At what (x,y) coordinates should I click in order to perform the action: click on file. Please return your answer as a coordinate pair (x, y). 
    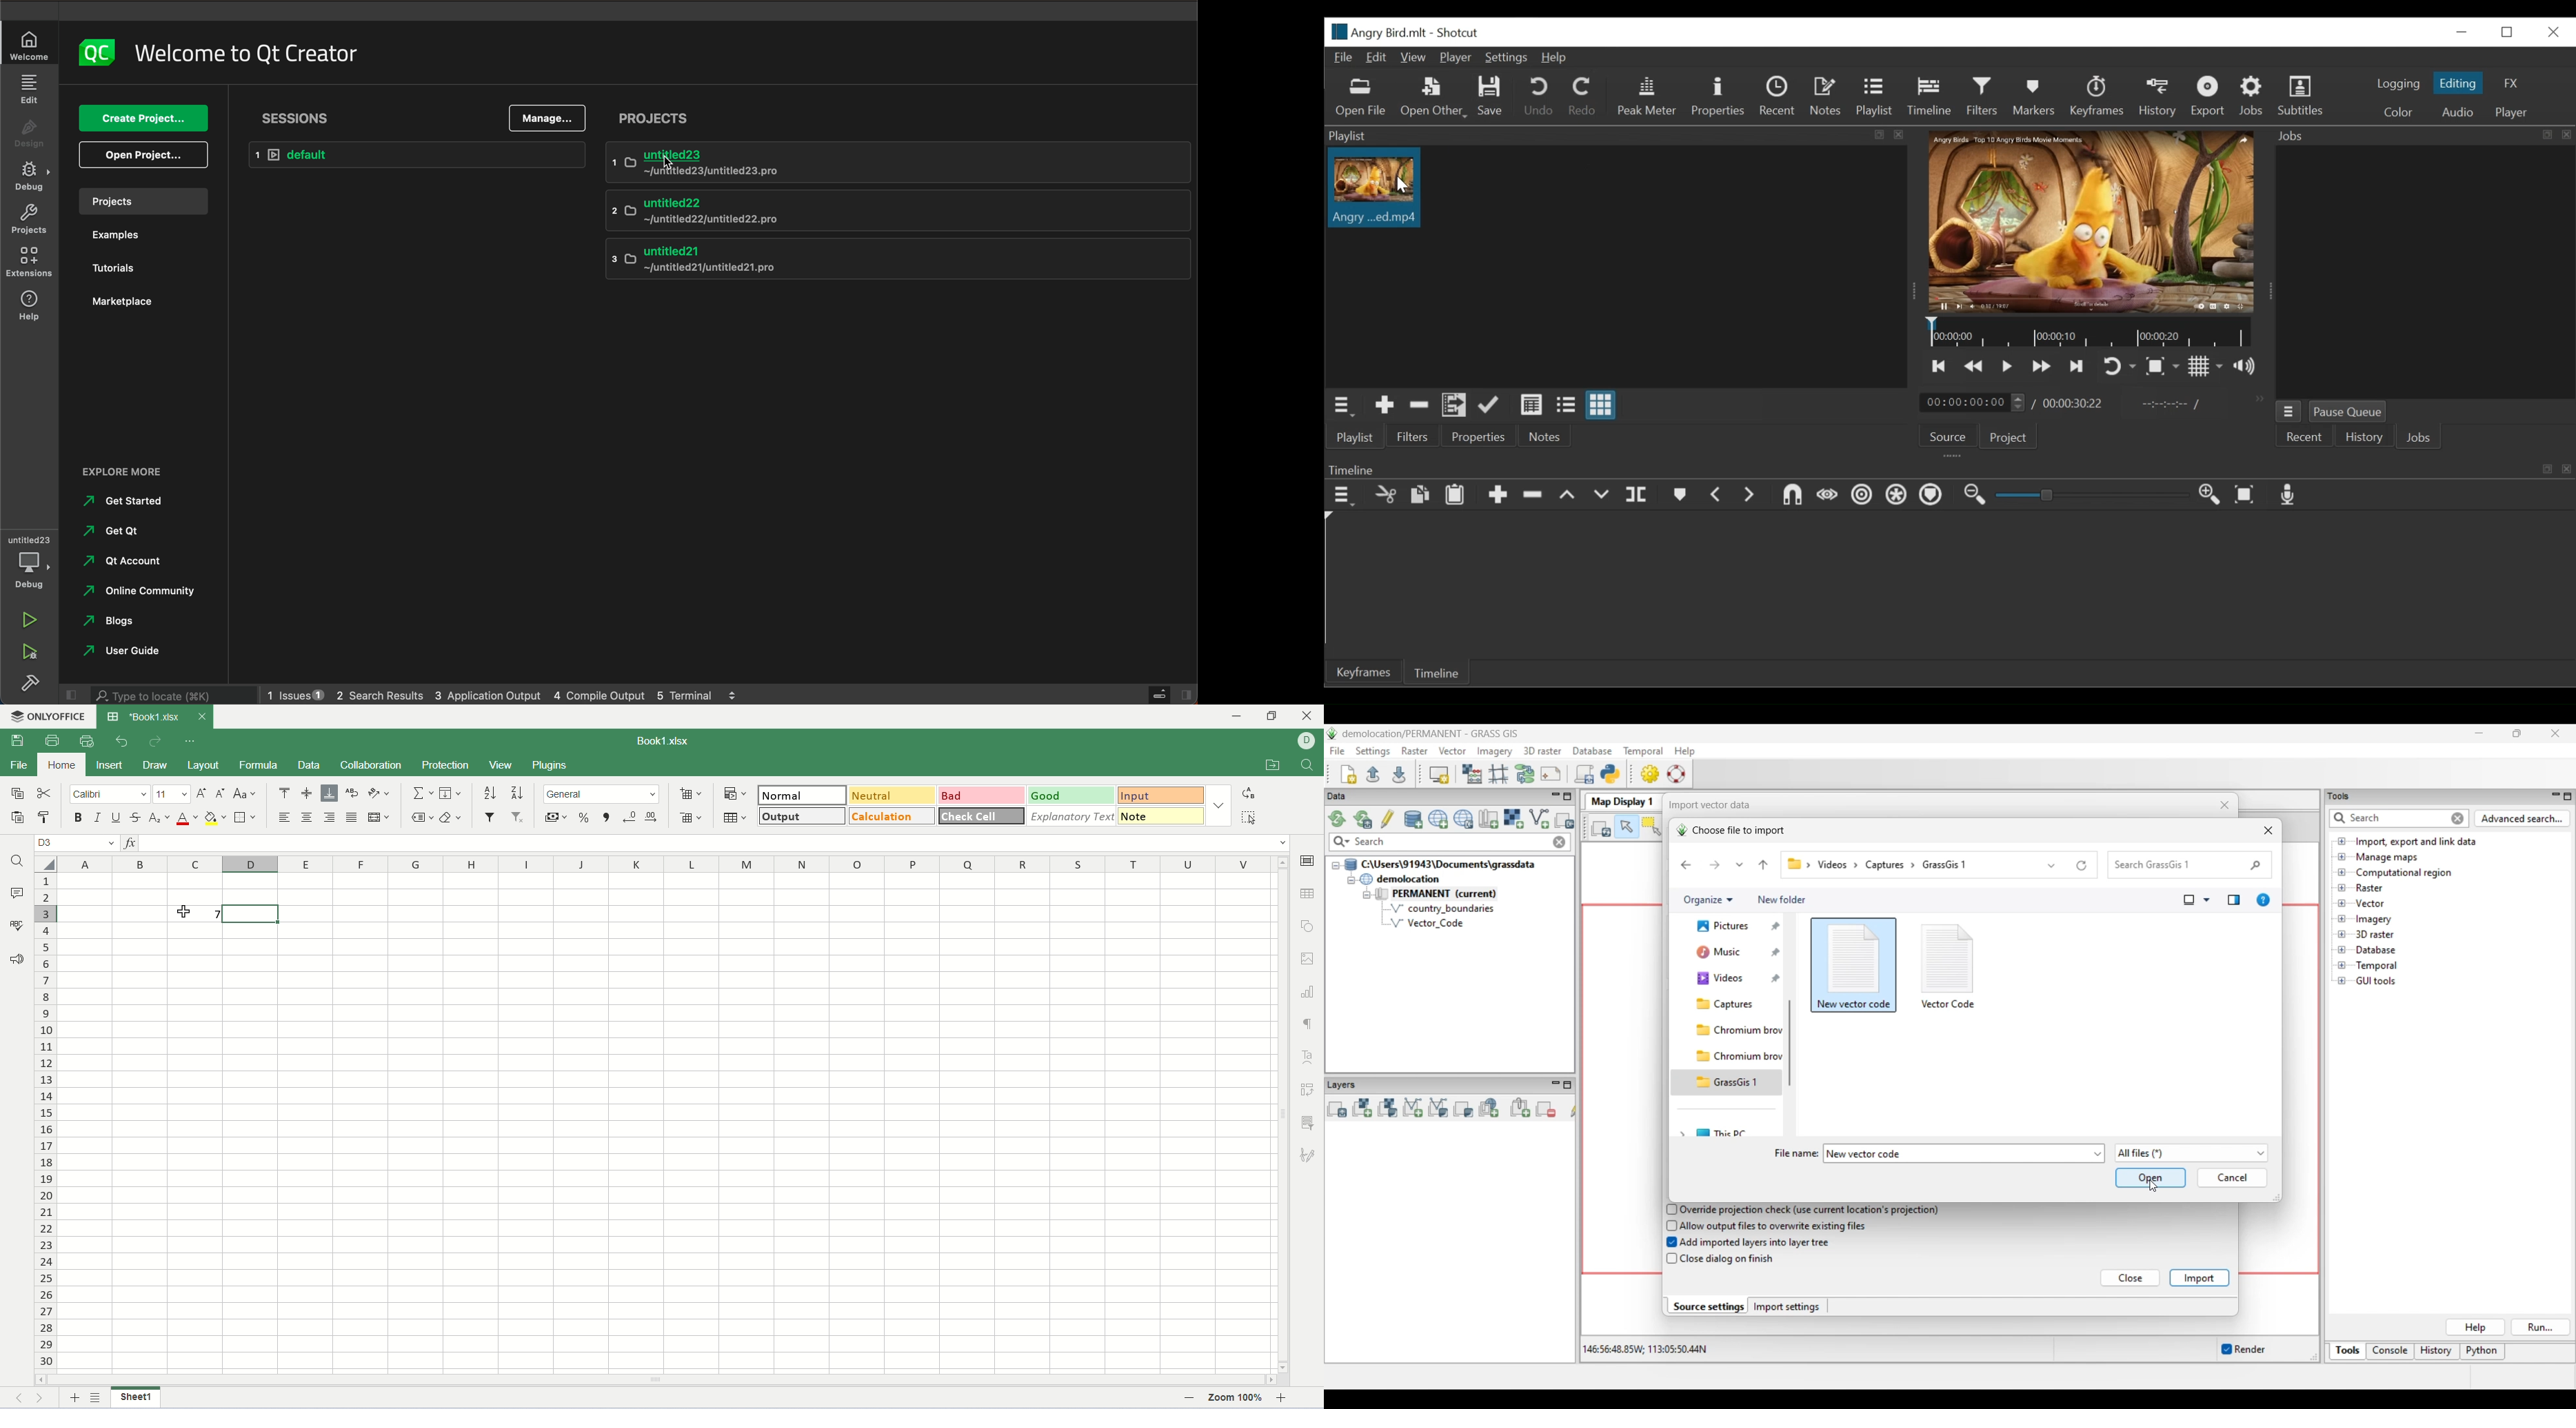
    Looking at the image, I should click on (17, 765).